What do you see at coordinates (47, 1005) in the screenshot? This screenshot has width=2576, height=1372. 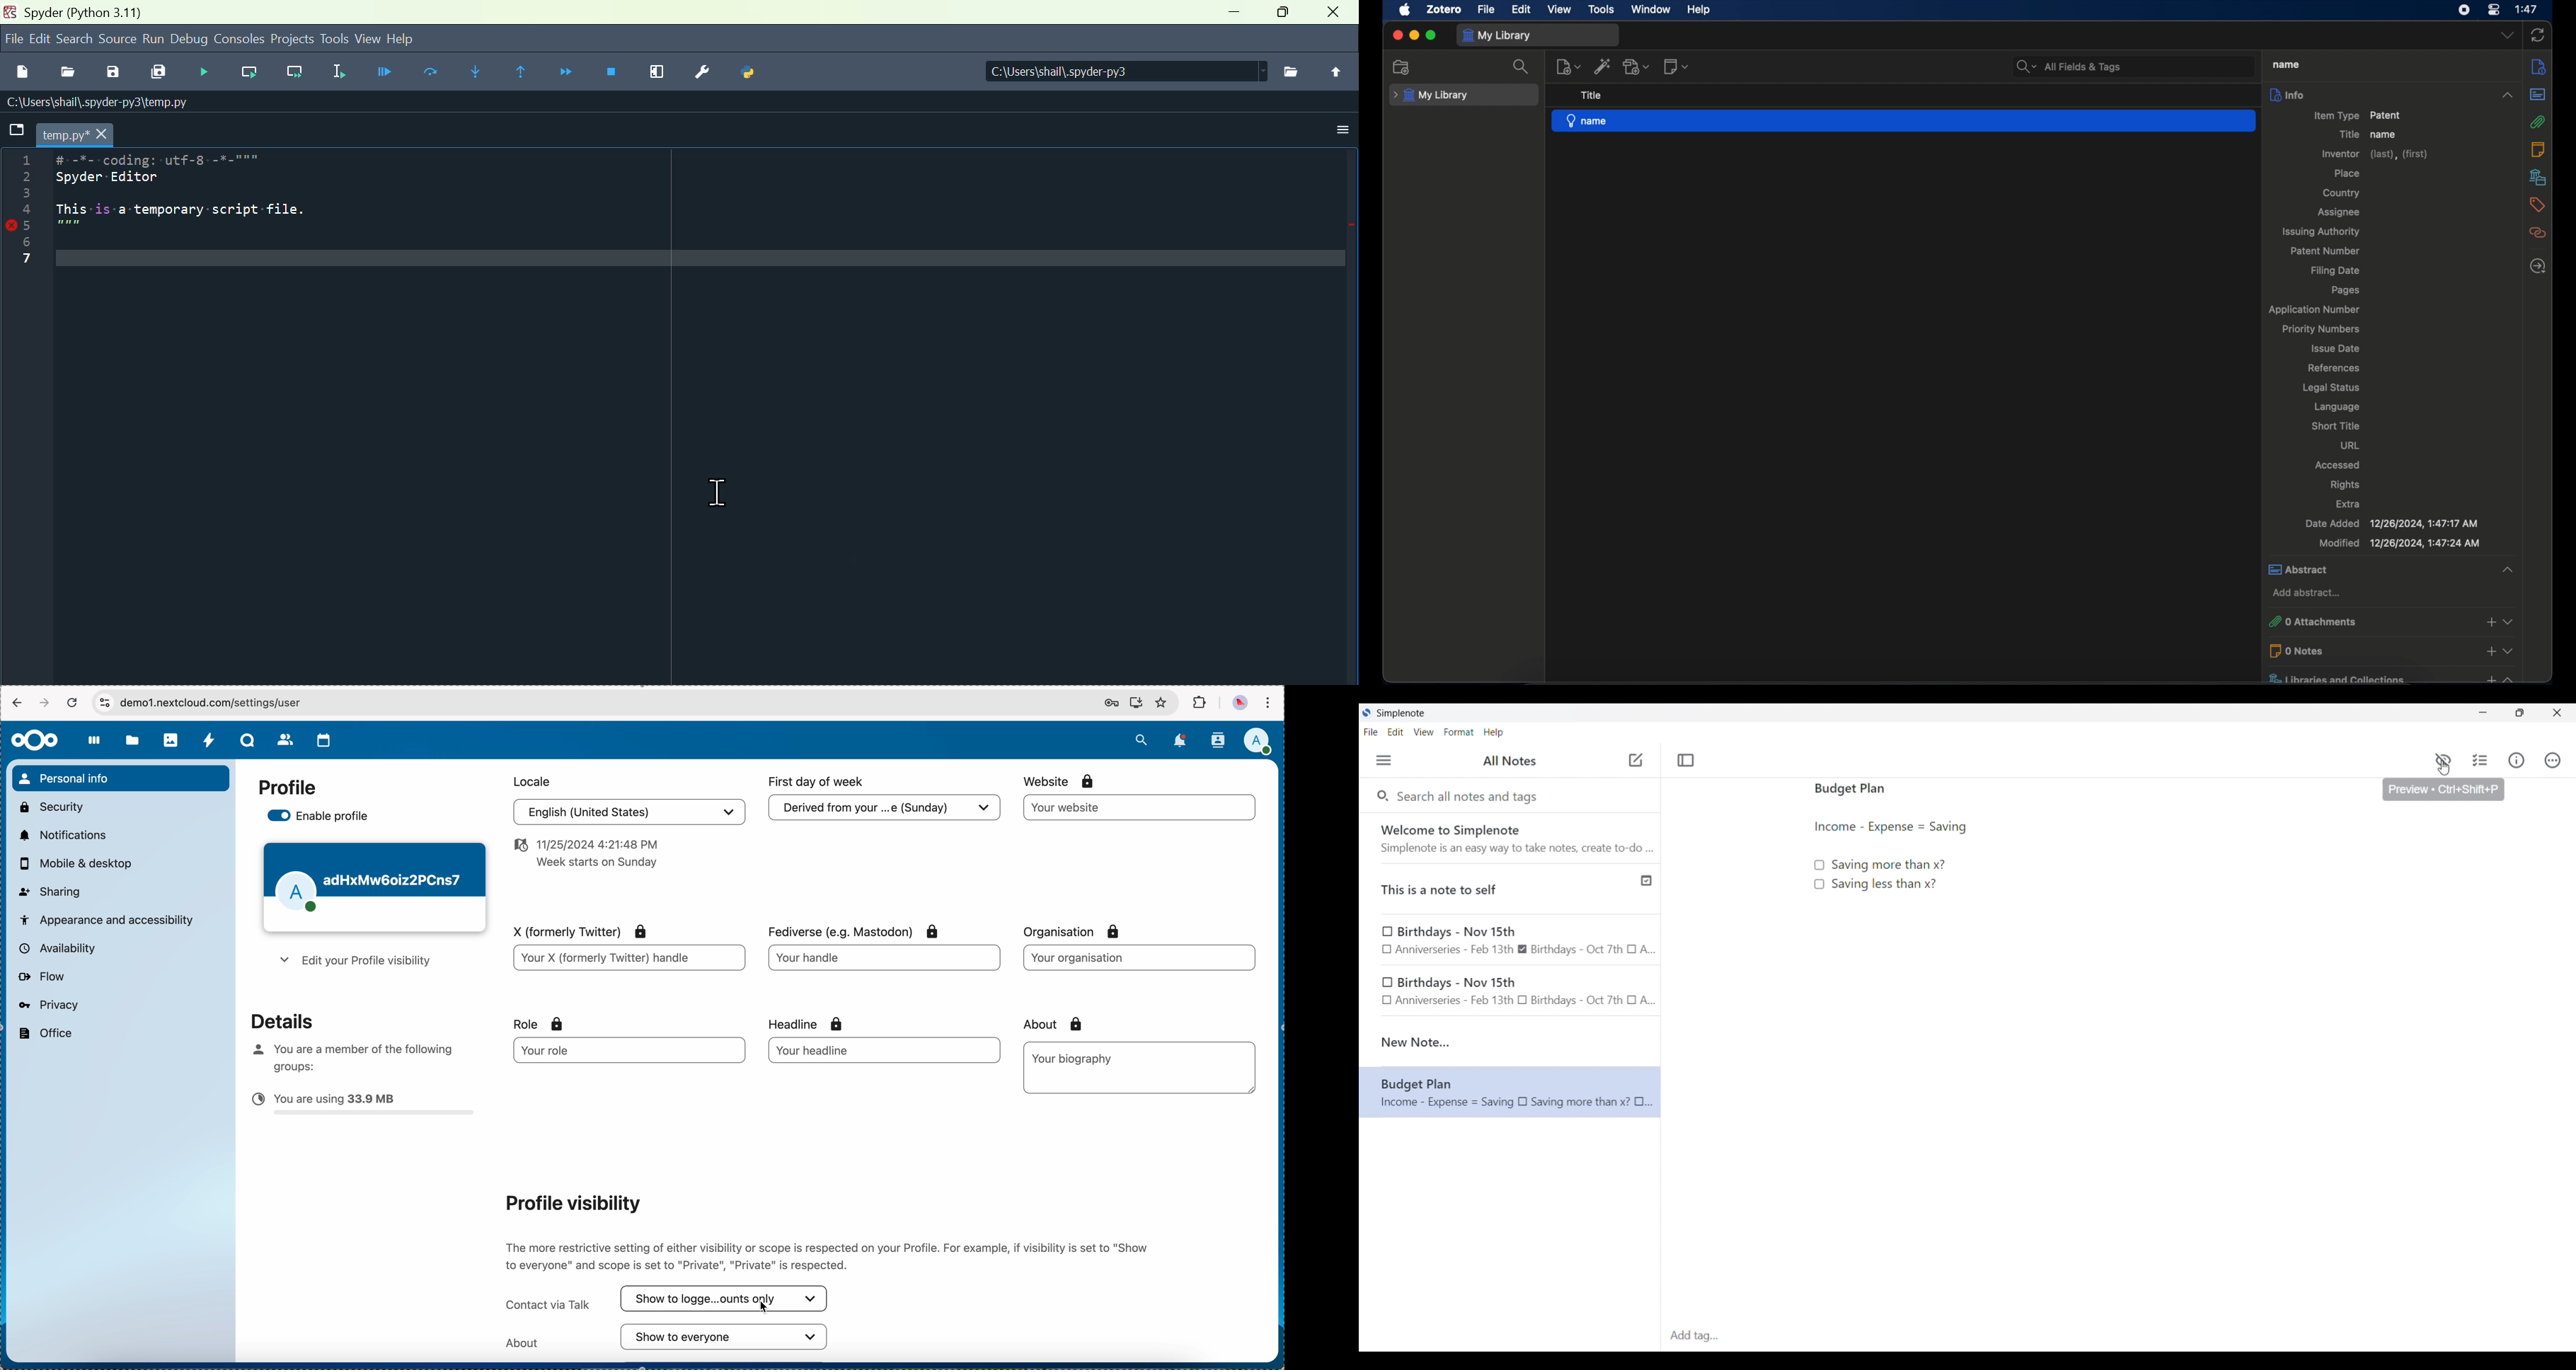 I see `privacy` at bounding box center [47, 1005].